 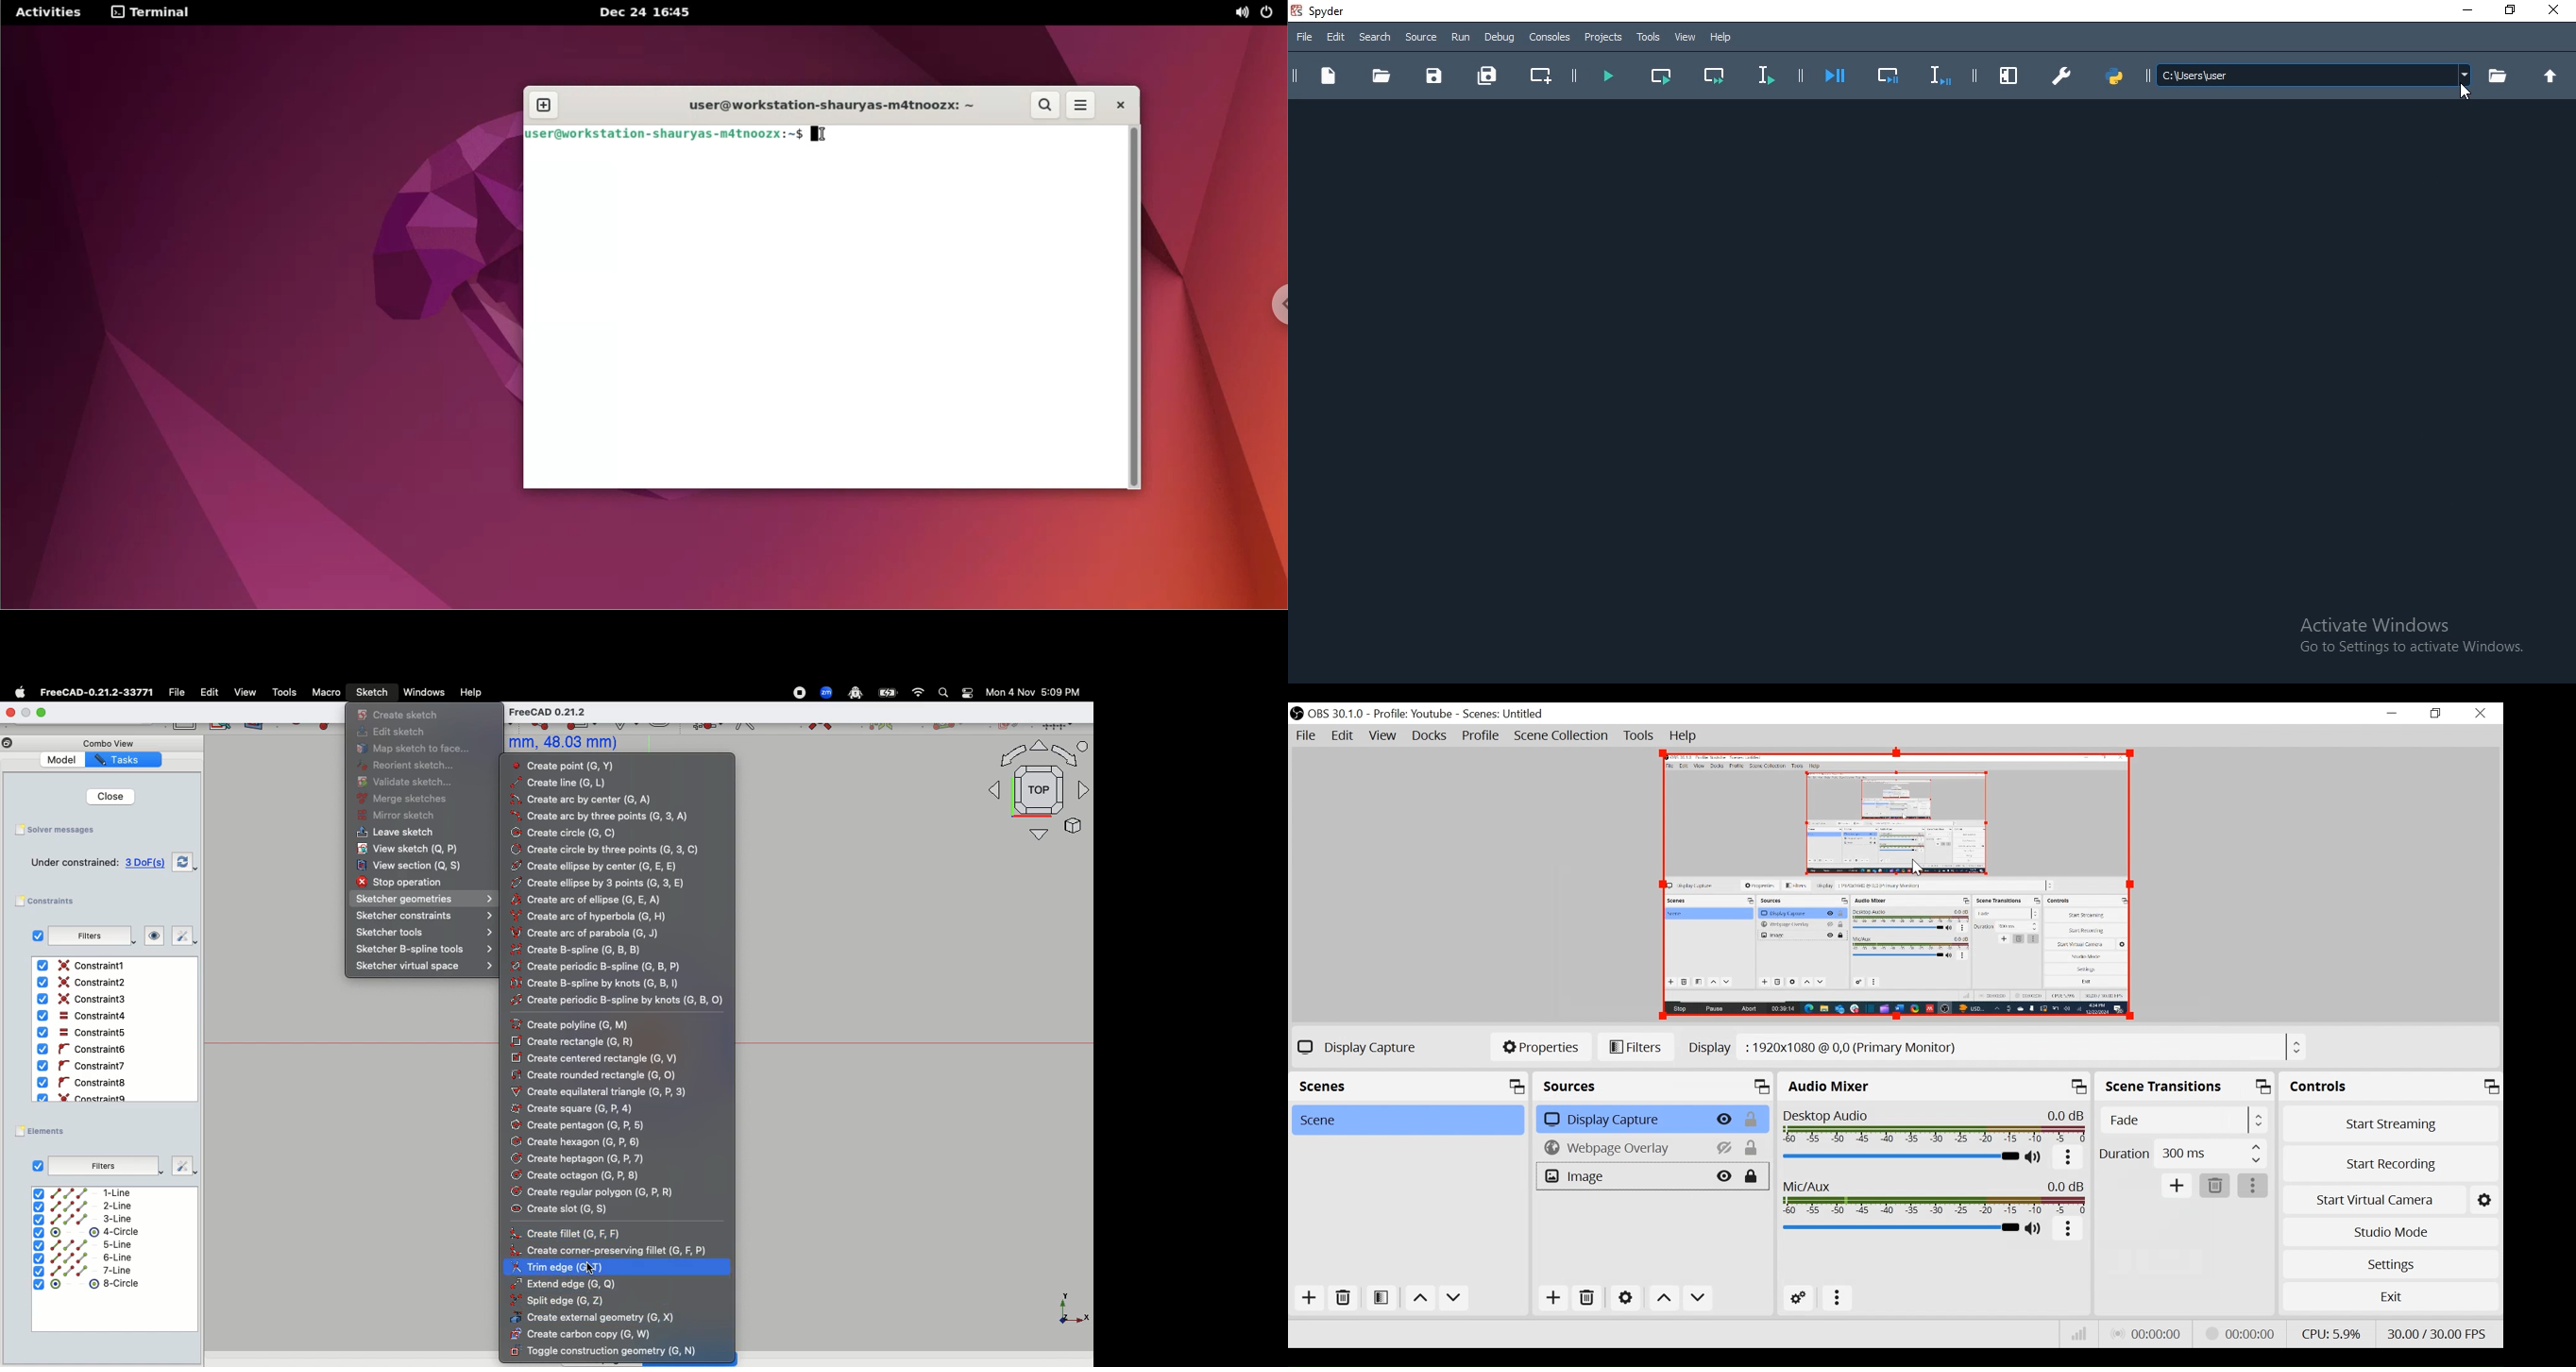 I want to click on Create carbon copy (G, W), so click(x=586, y=1336).